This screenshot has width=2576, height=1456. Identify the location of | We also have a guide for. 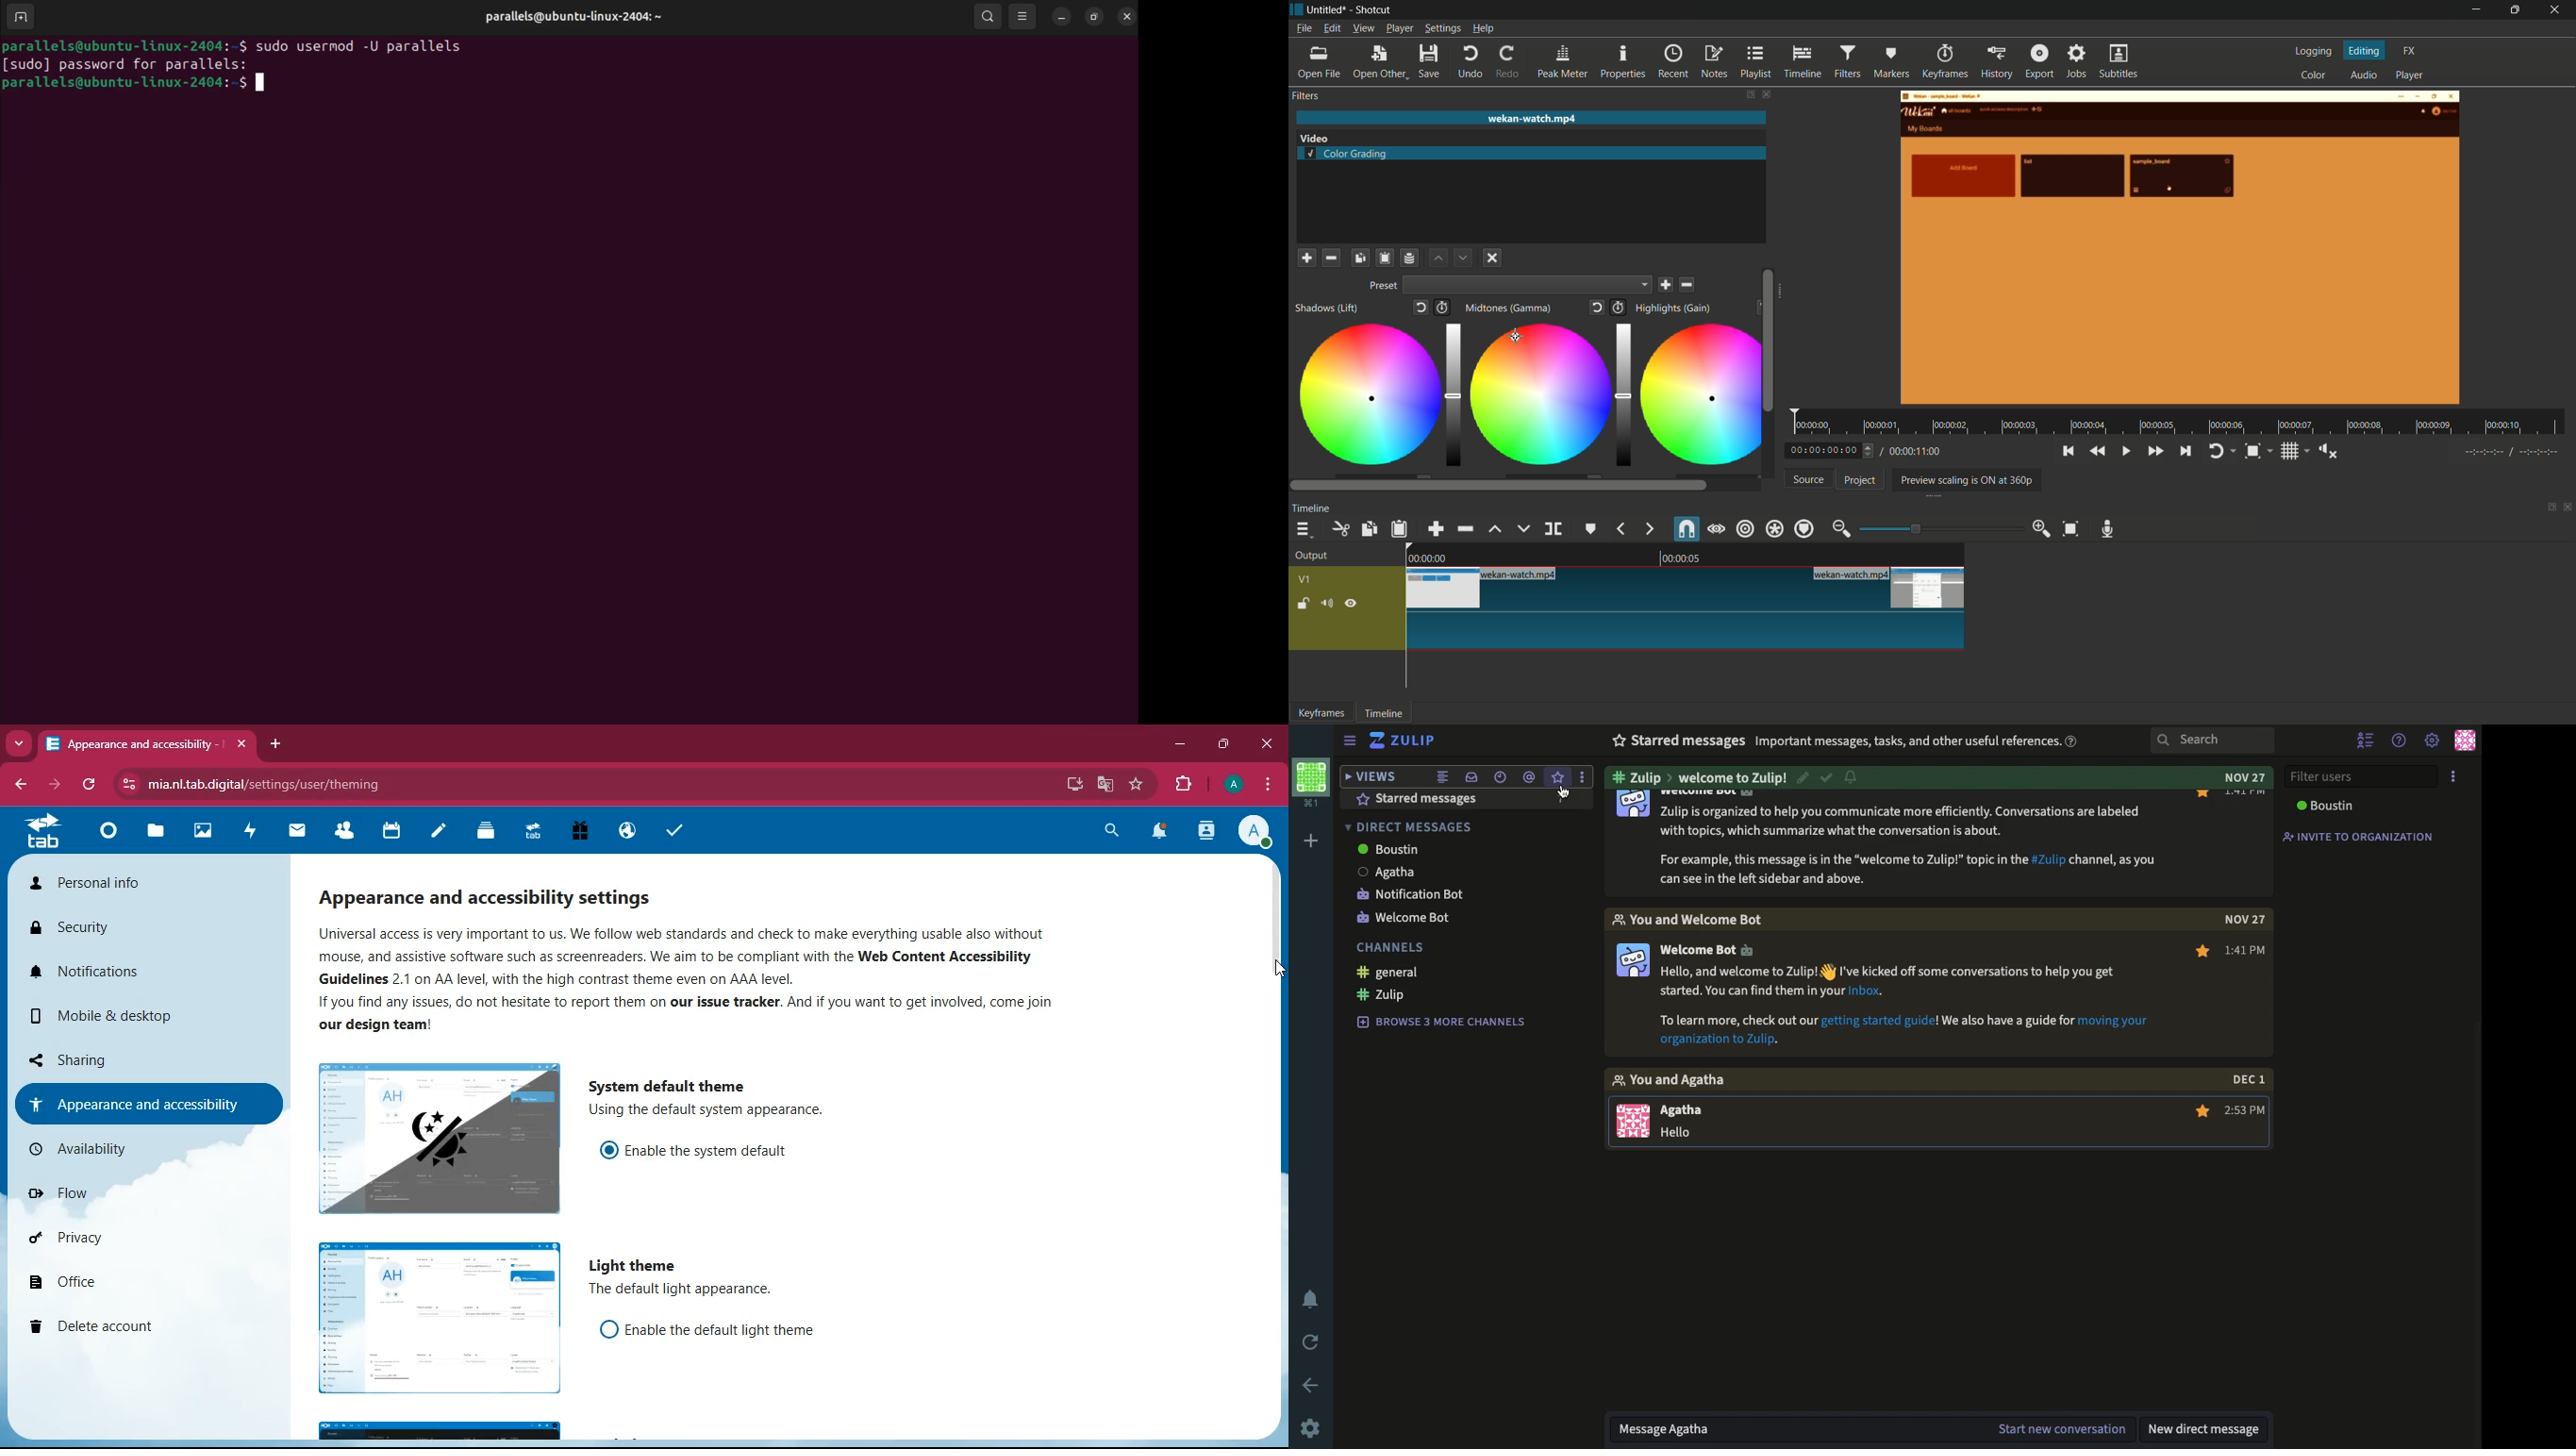
(2008, 1020).